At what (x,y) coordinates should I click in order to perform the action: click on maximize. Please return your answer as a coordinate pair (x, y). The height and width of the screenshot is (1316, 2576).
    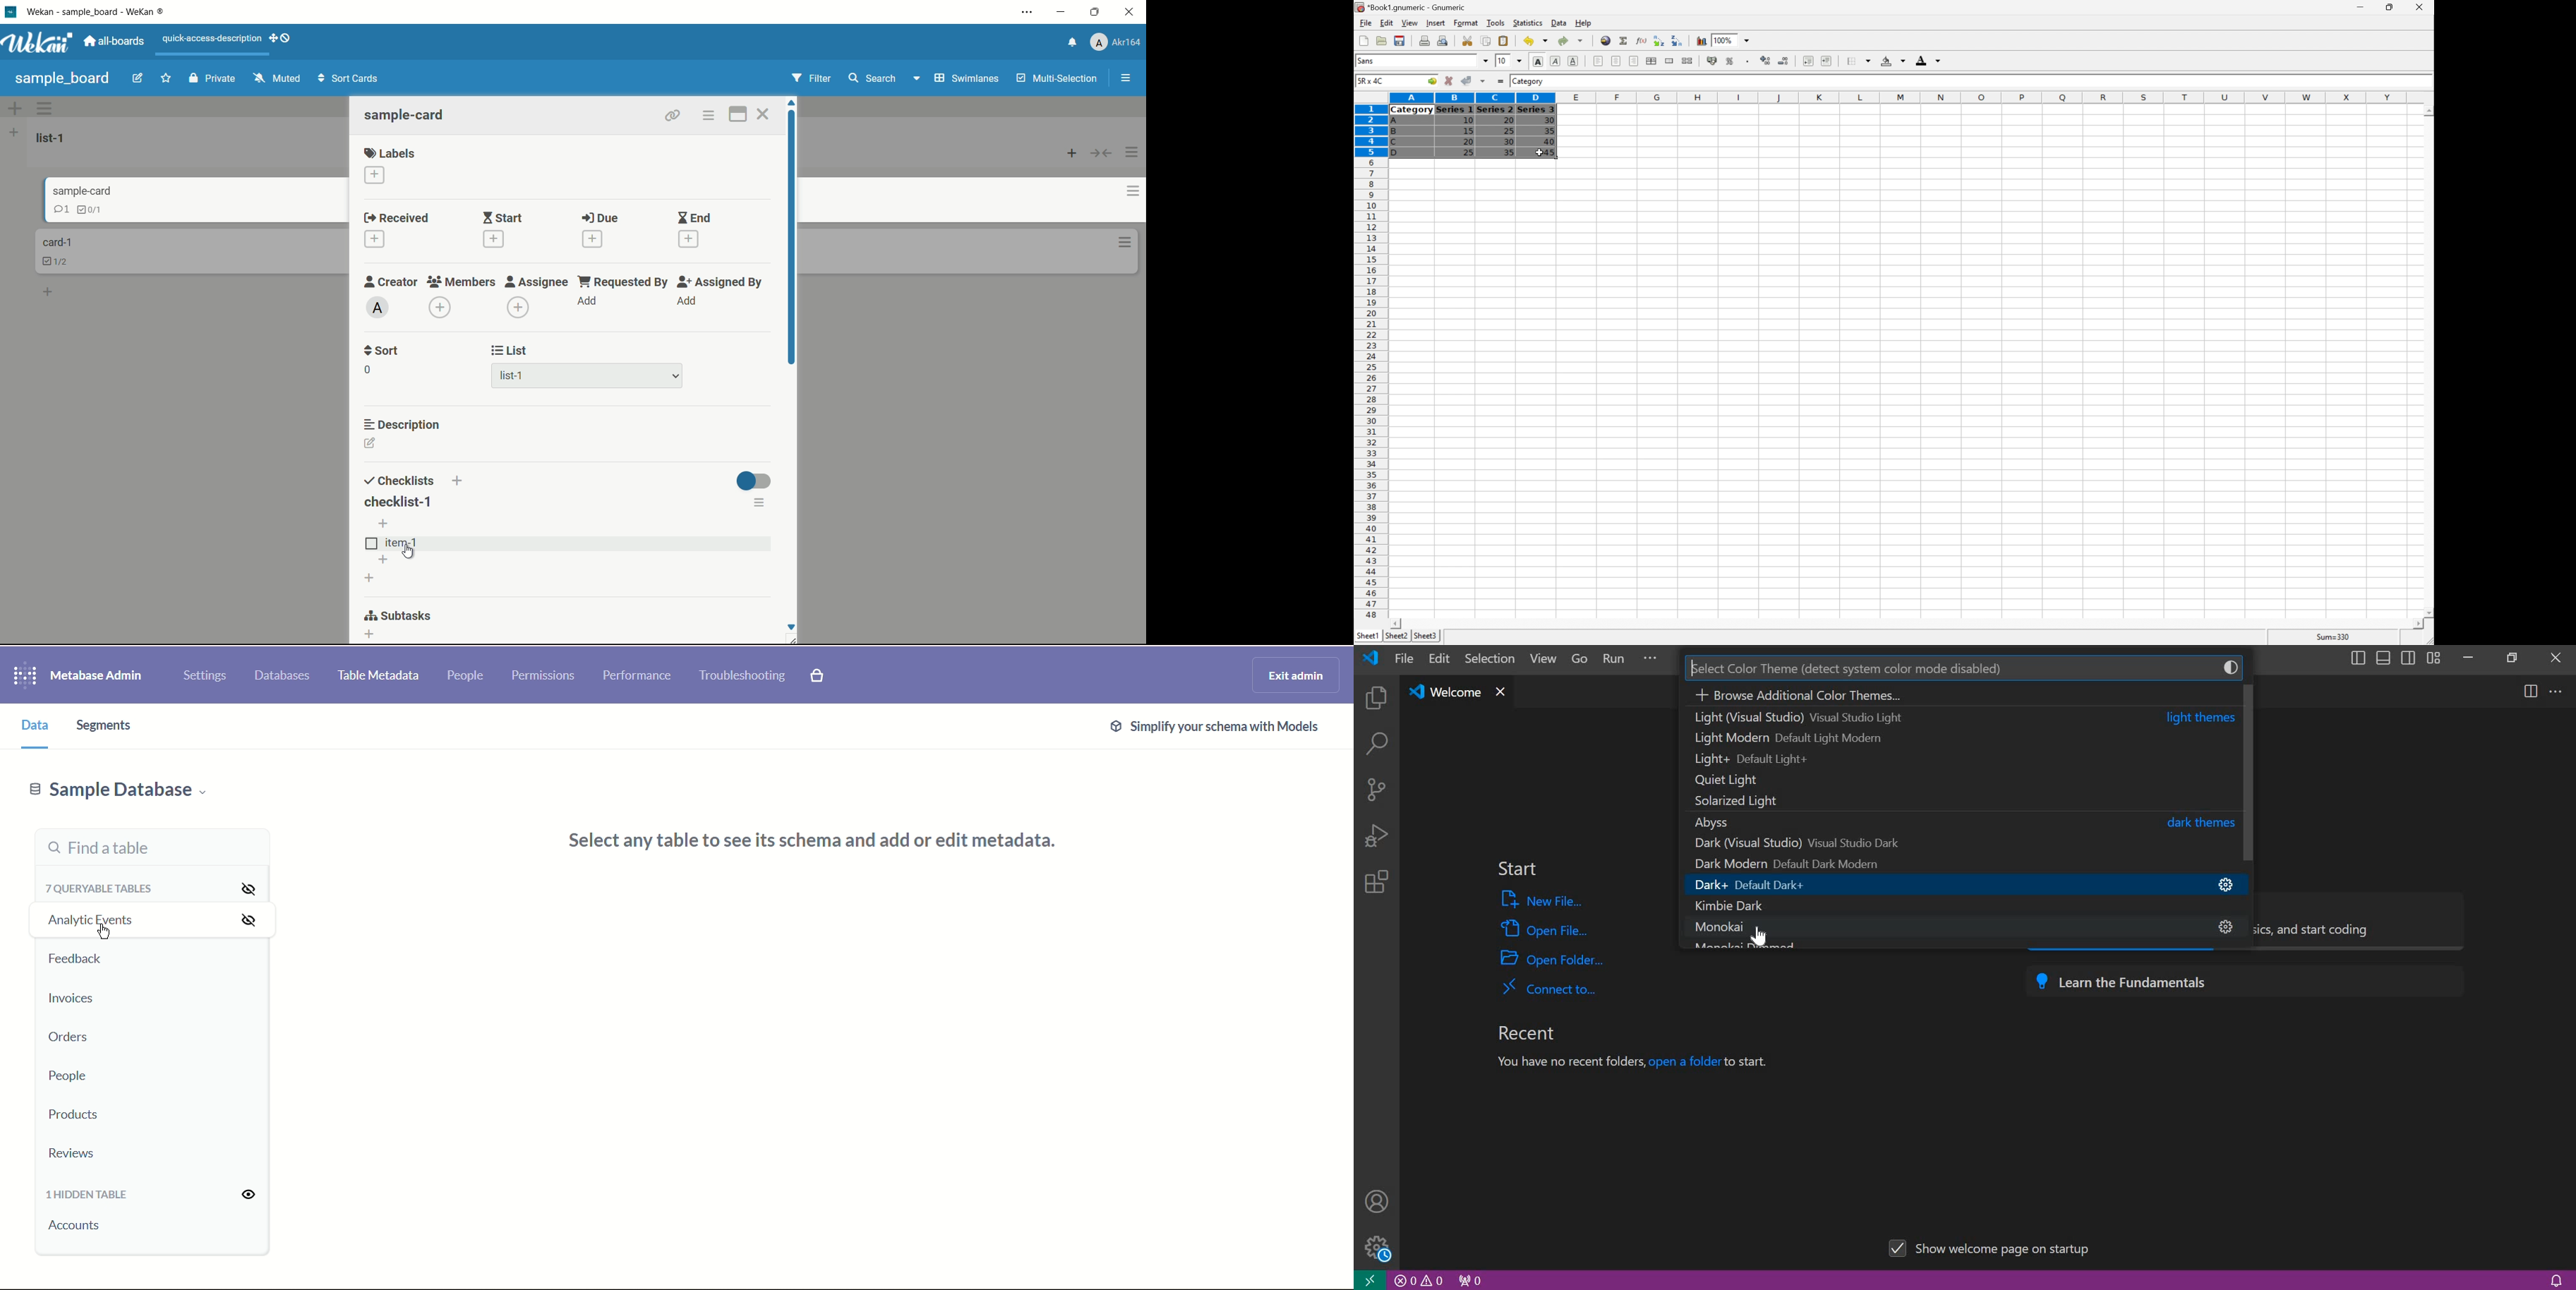
    Looking at the image, I should click on (1095, 11).